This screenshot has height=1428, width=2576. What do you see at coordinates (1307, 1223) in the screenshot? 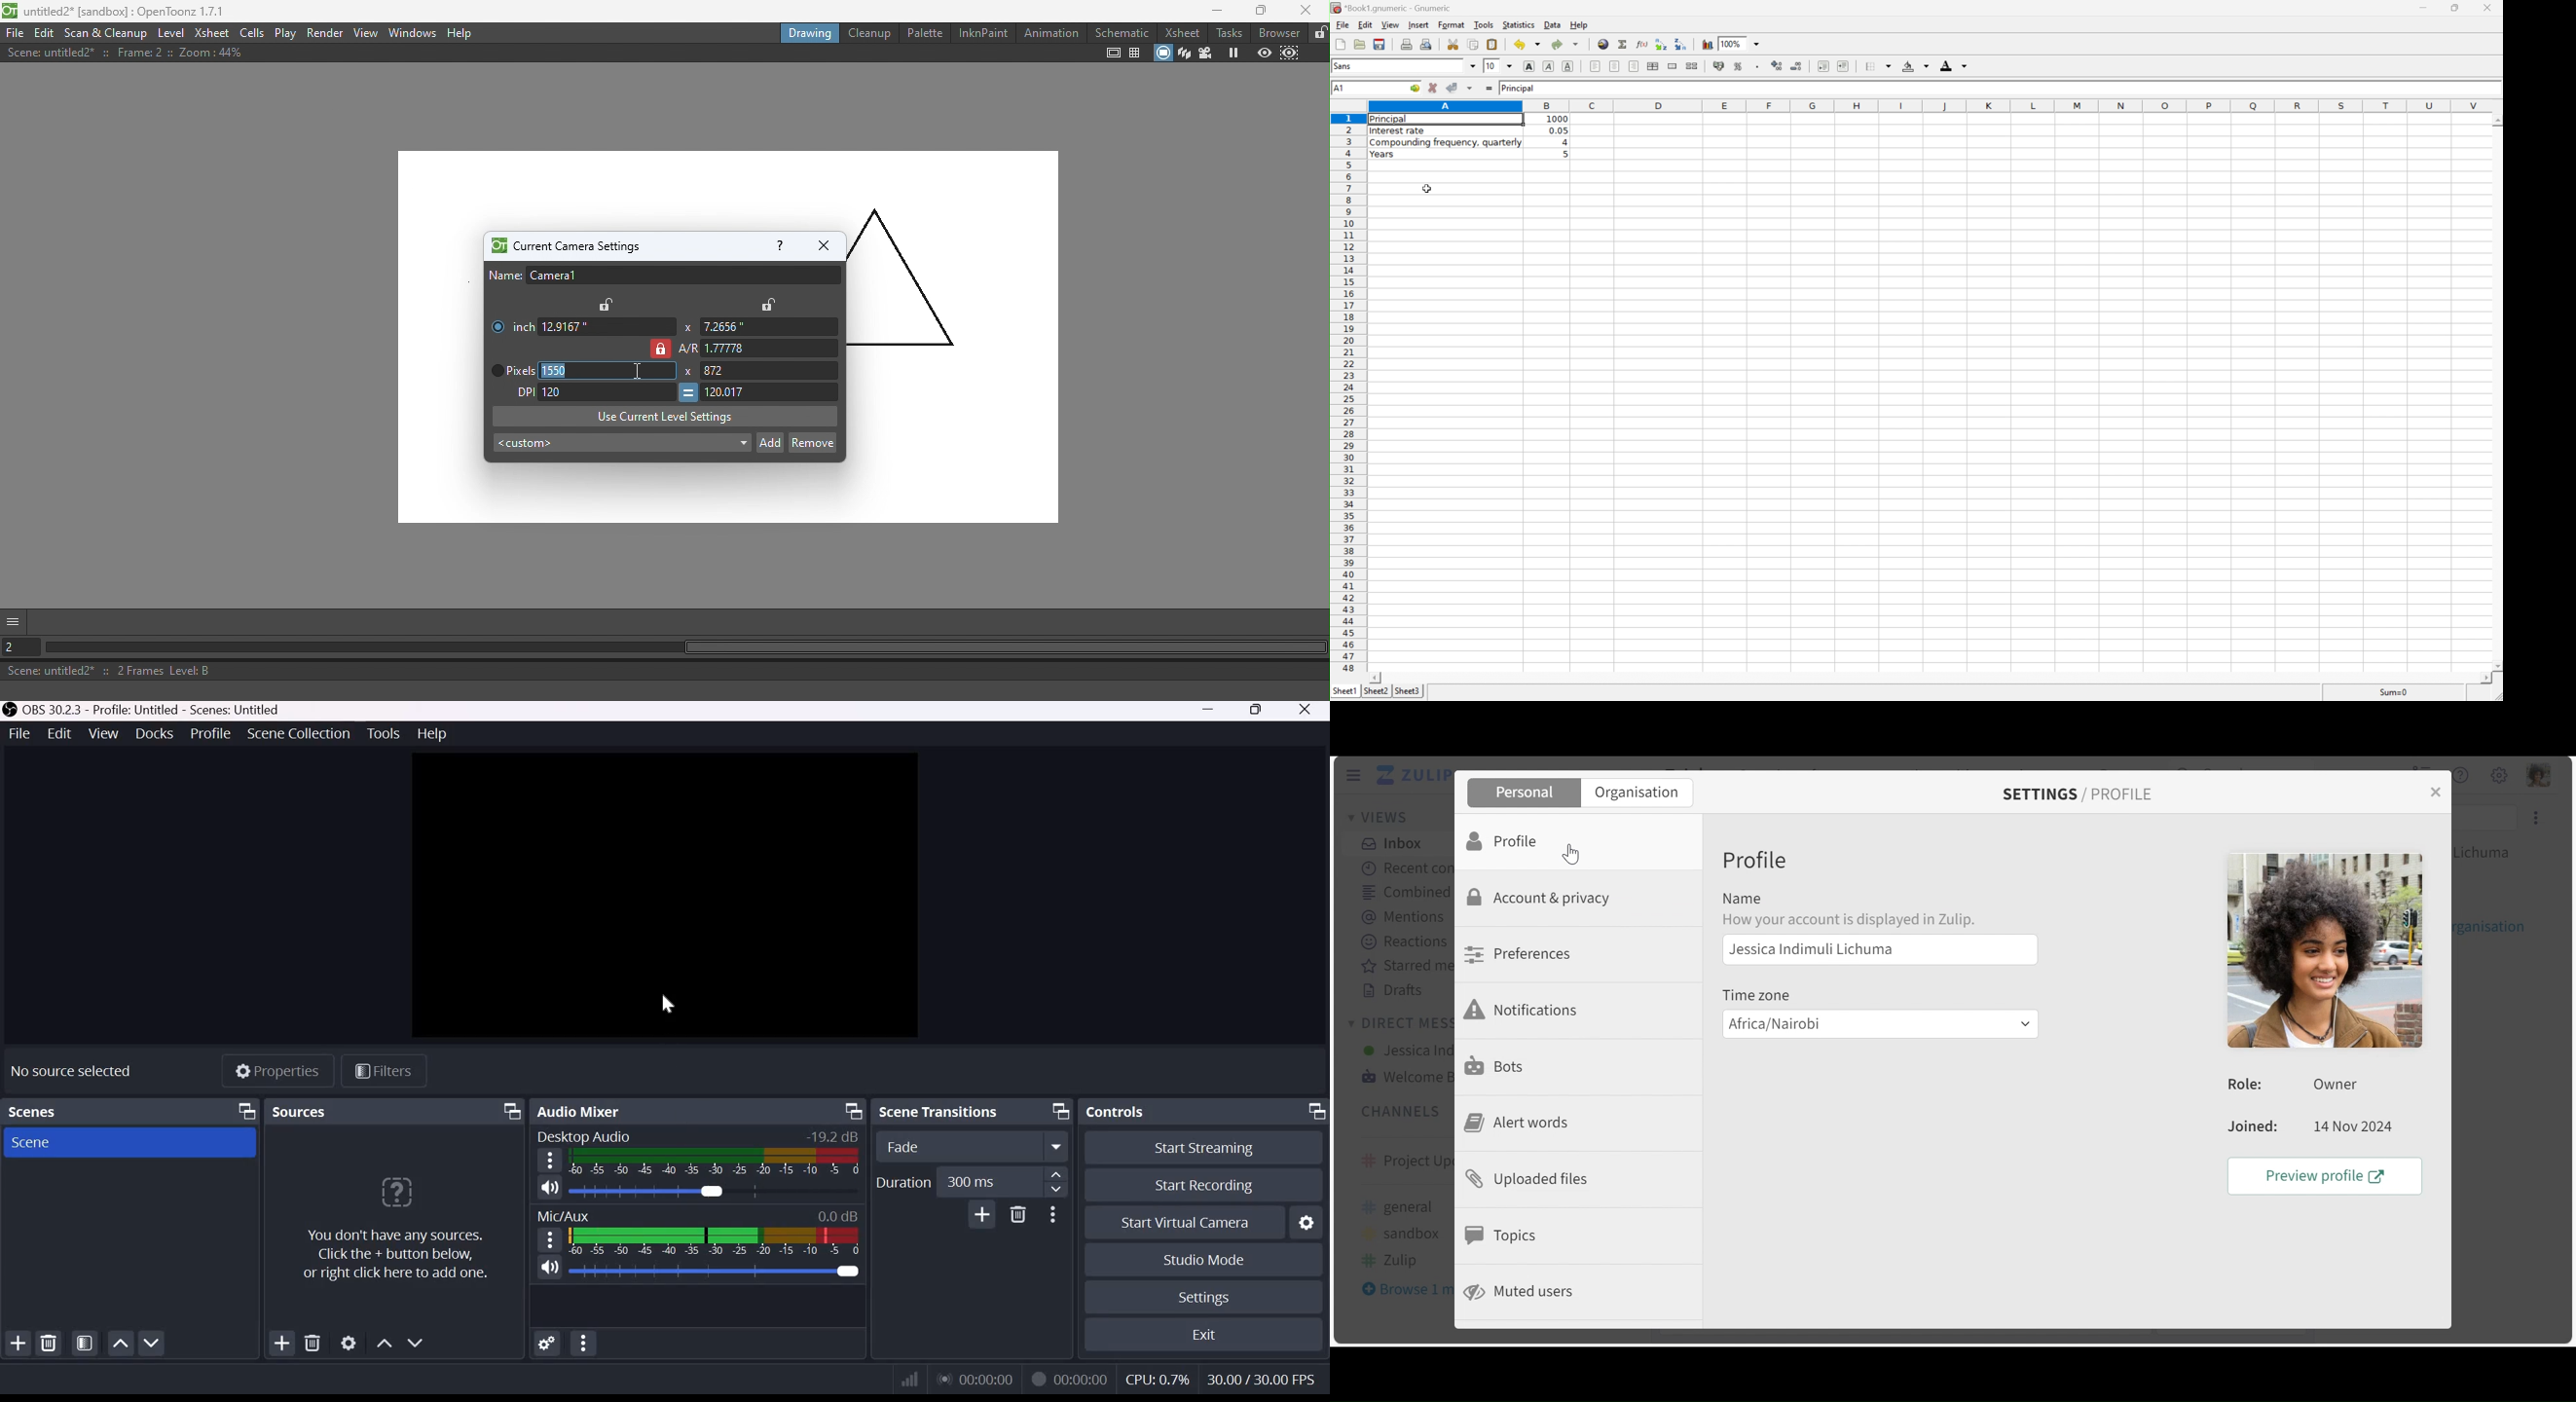
I see `Configure virtual camera` at bounding box center [1307, 1223].